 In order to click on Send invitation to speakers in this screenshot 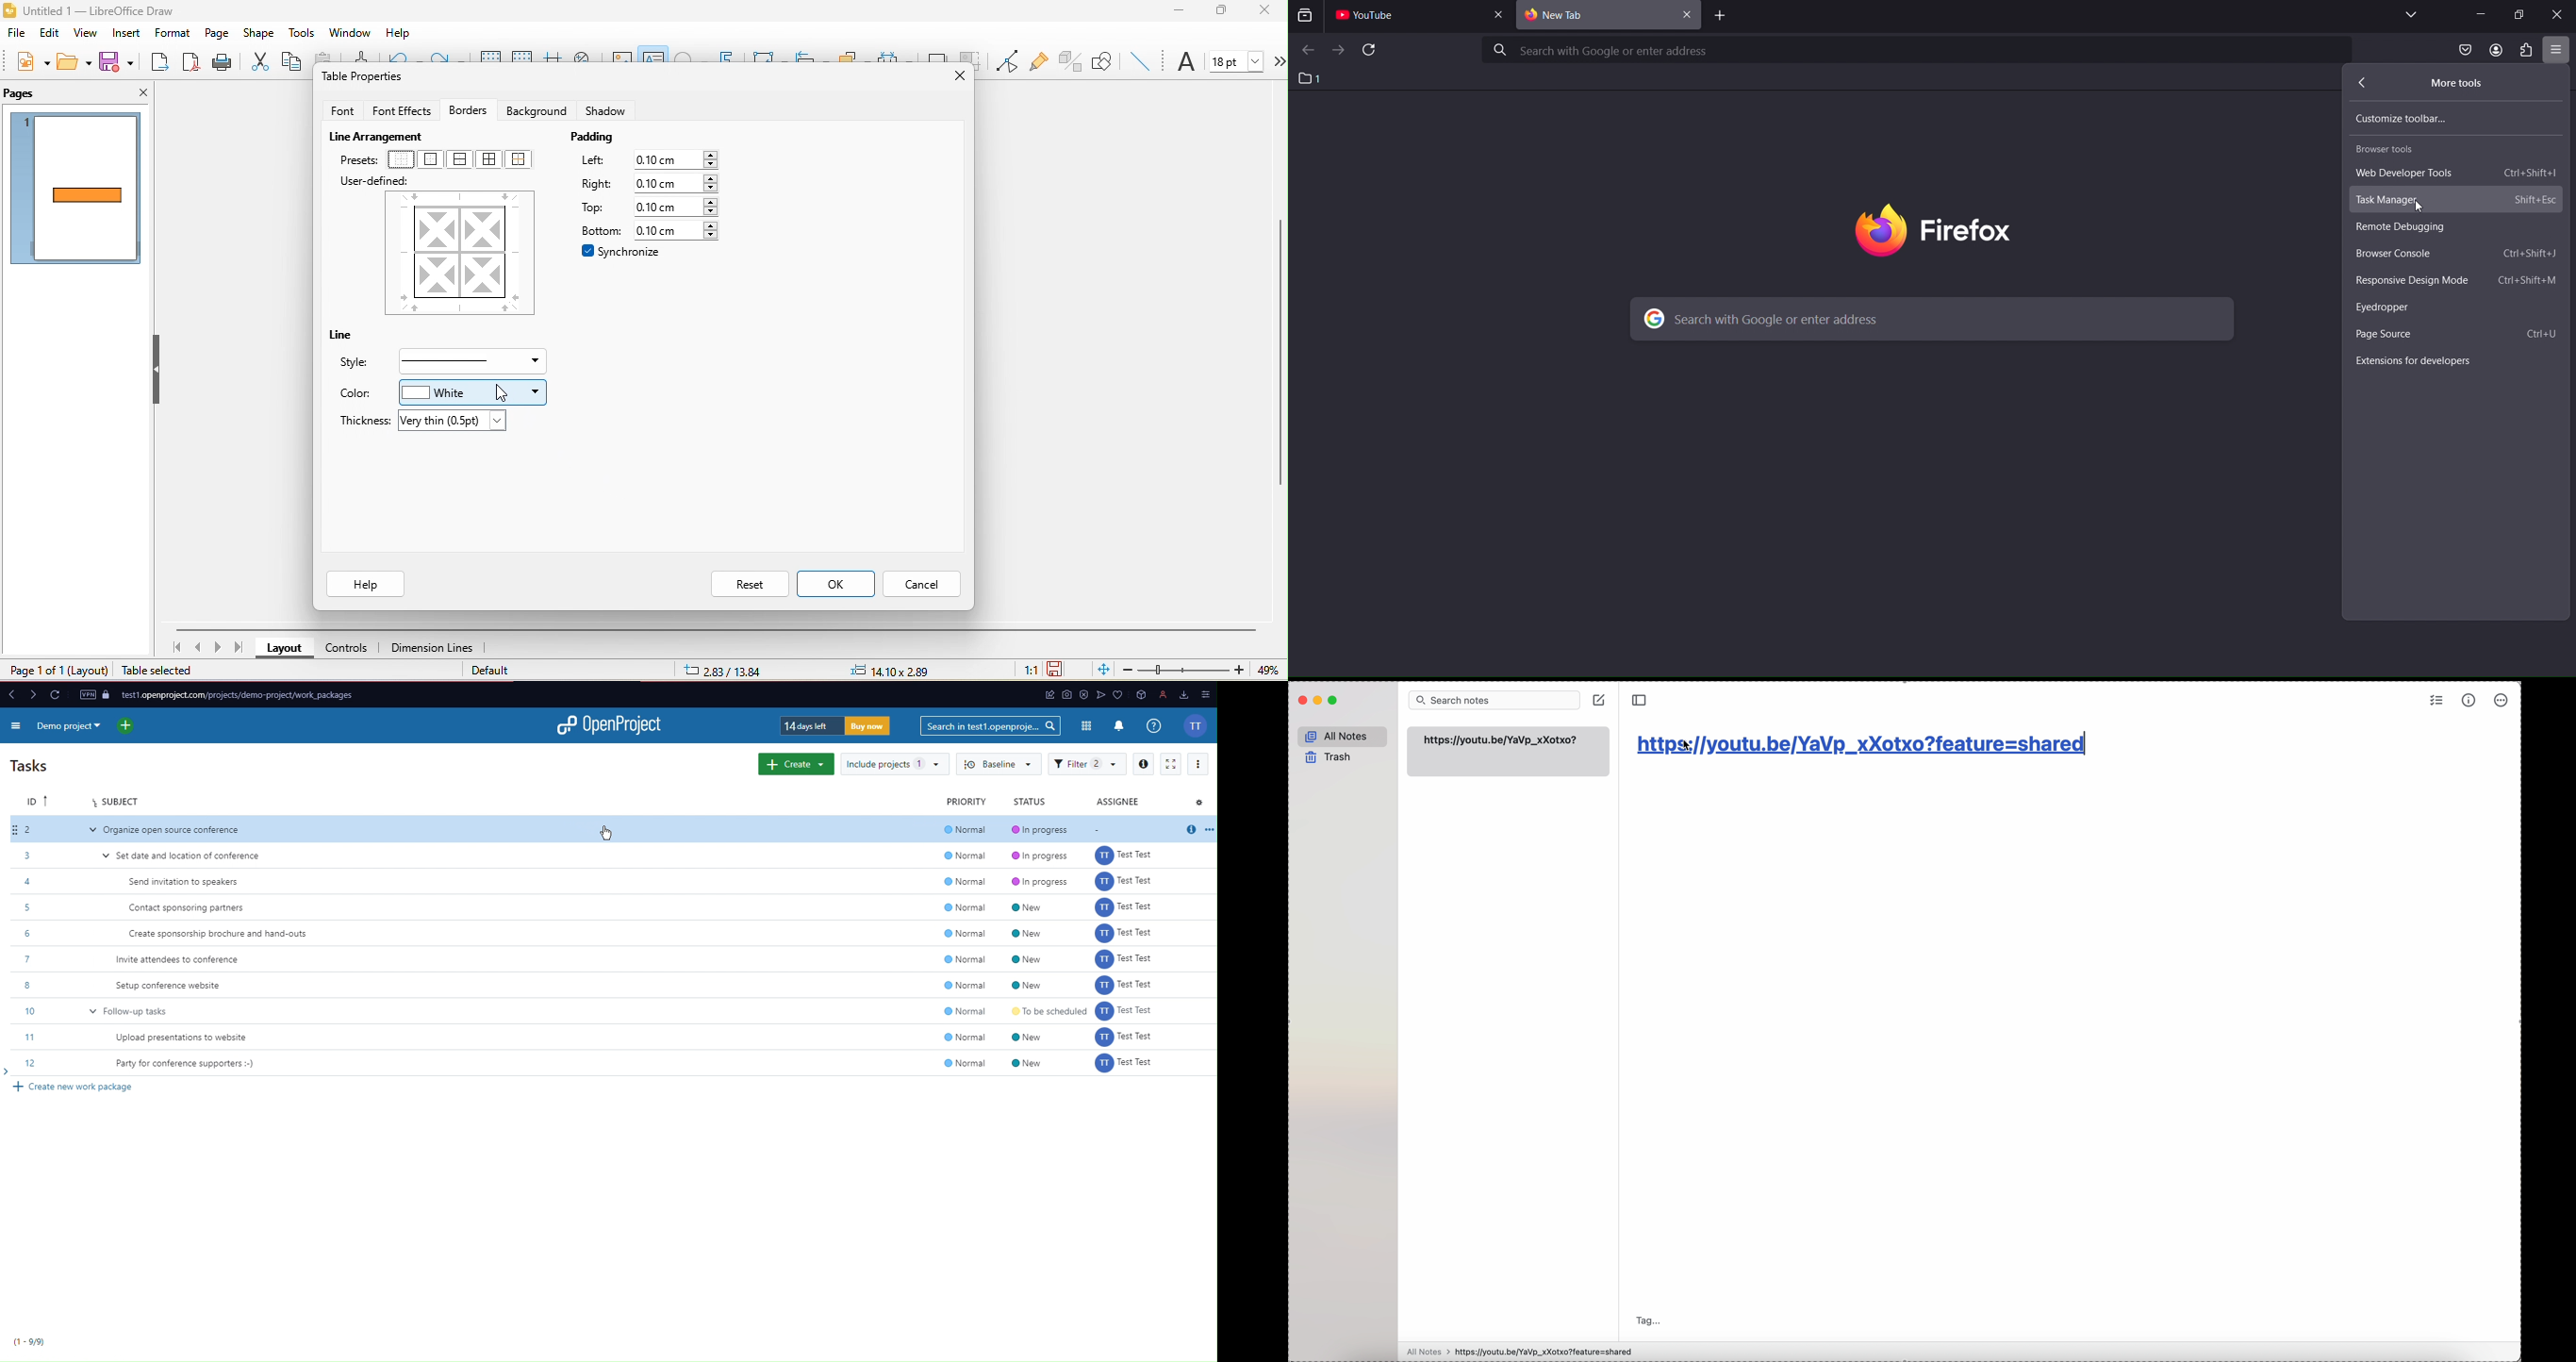, I will do `click(188, 881)`.